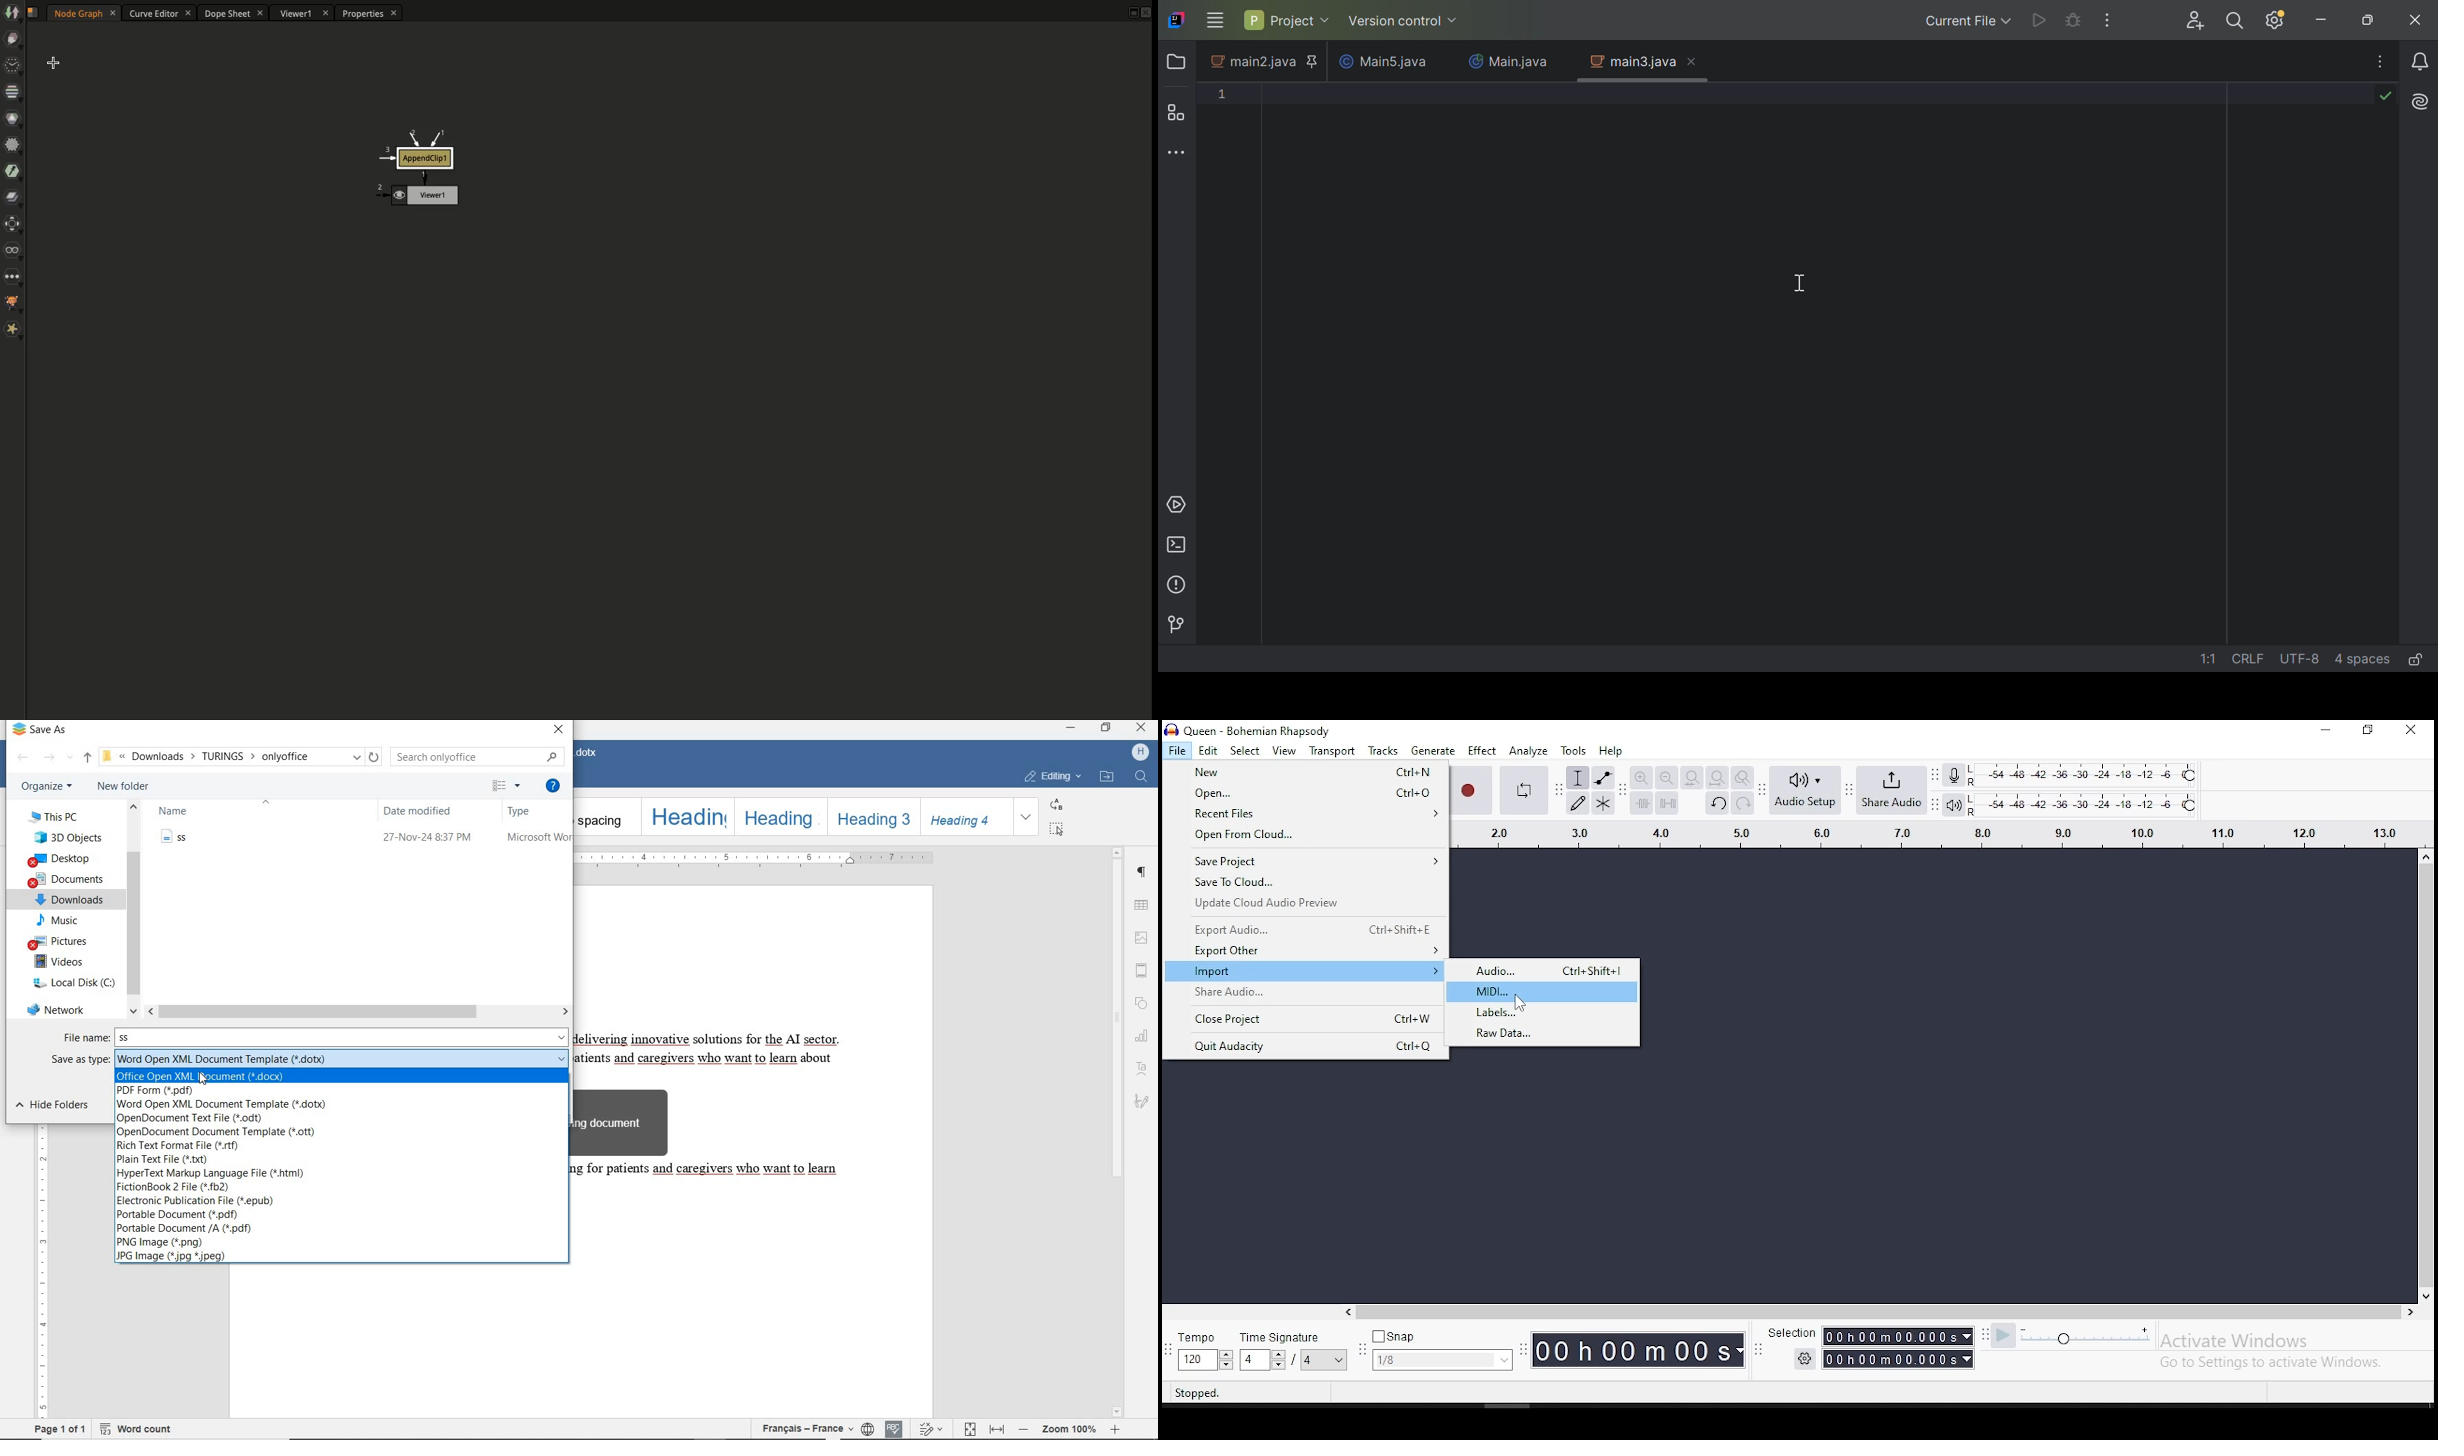  What do you see at coordinates (1117, 852) in the screenshot?
I see `scroll up` at bounding box center [1117, 852].